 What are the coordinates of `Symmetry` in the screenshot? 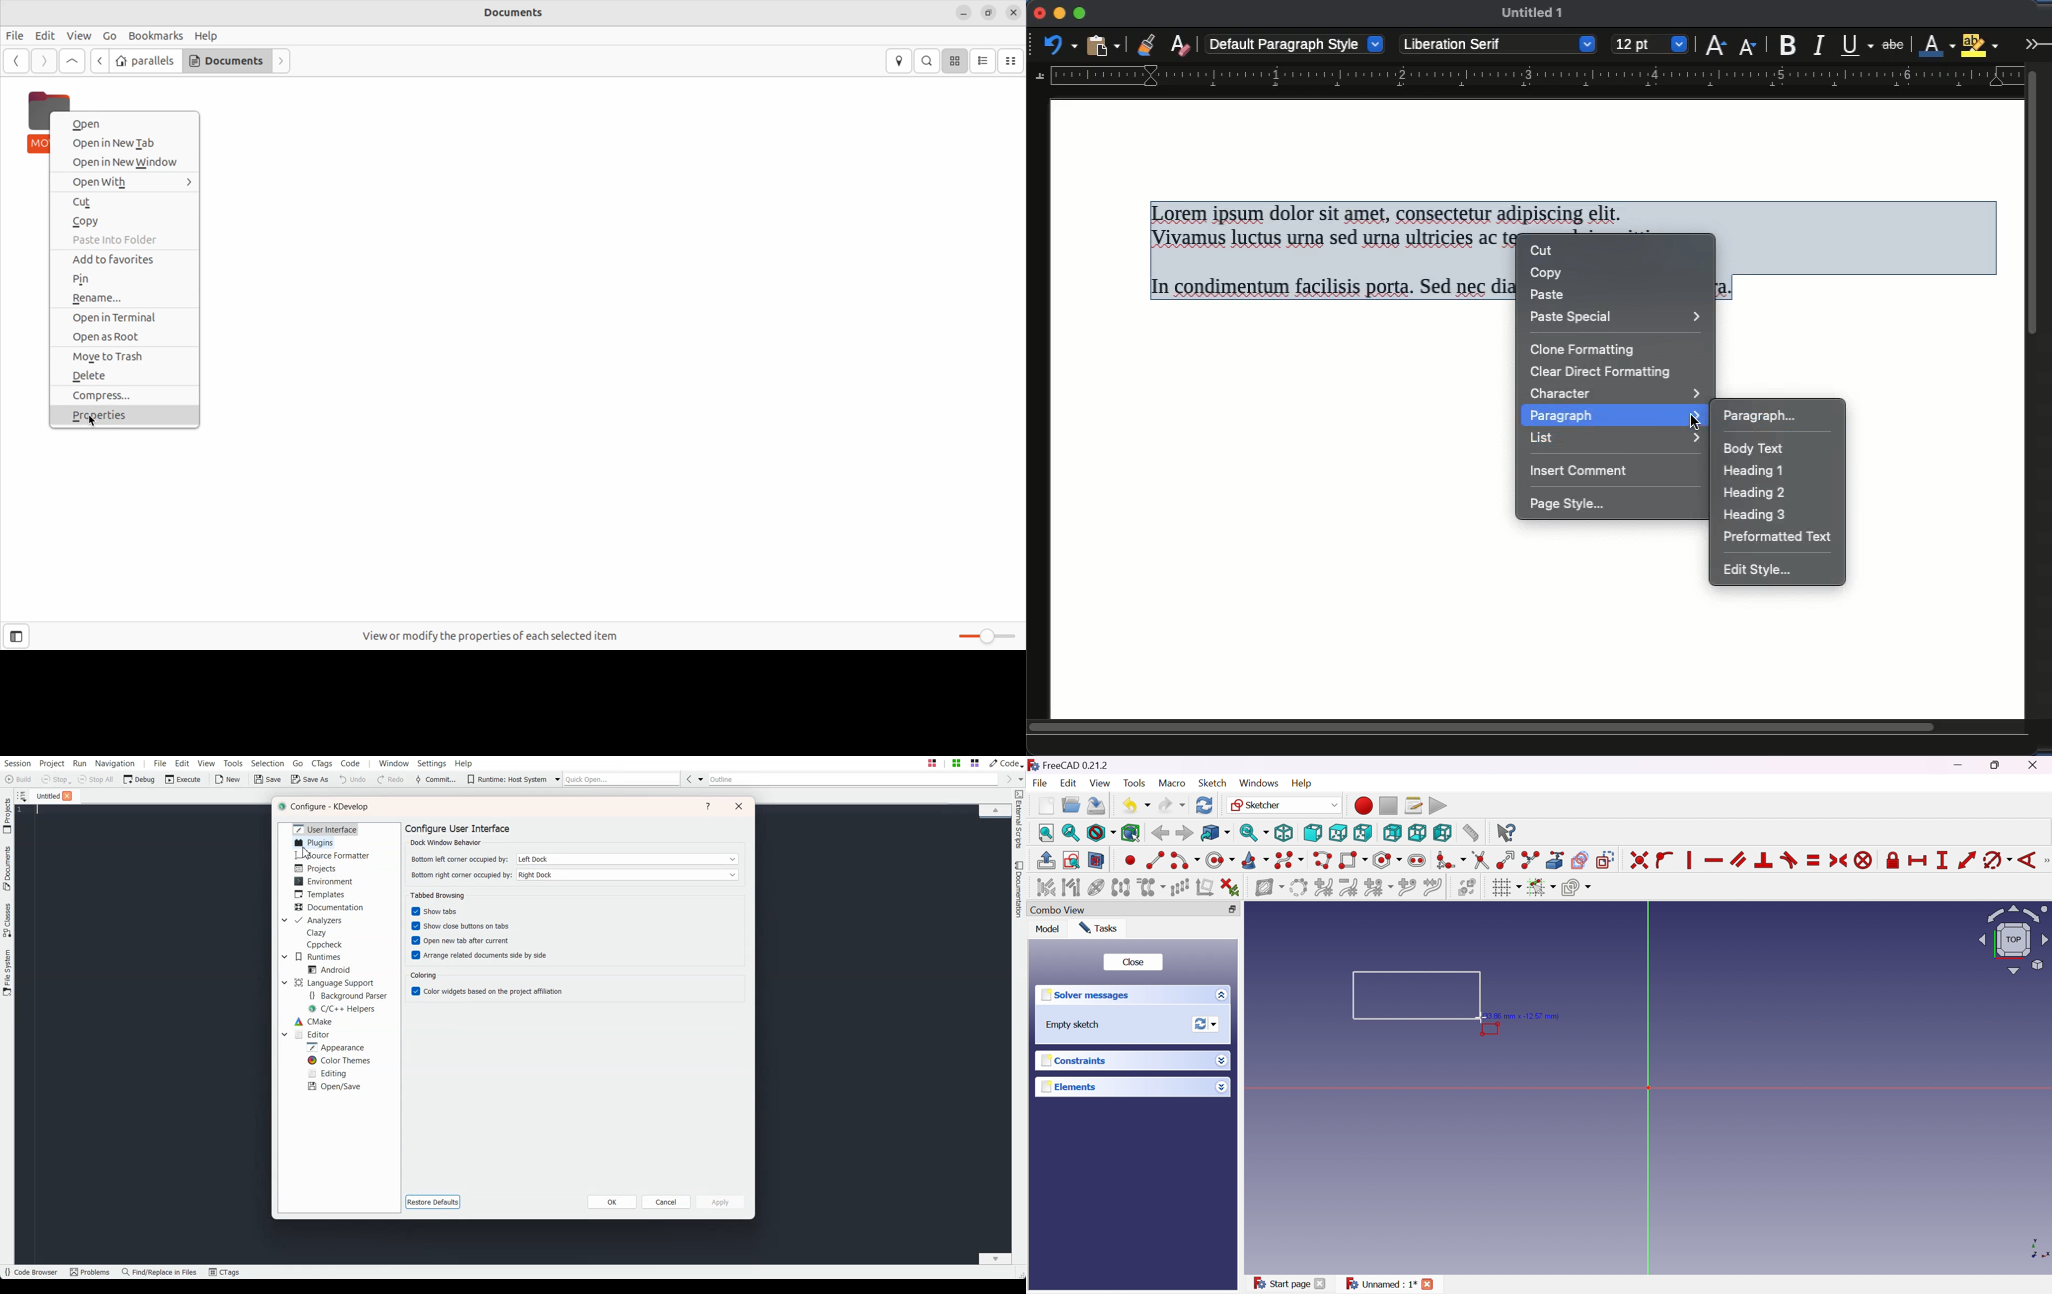 It's located at (1121, 887).